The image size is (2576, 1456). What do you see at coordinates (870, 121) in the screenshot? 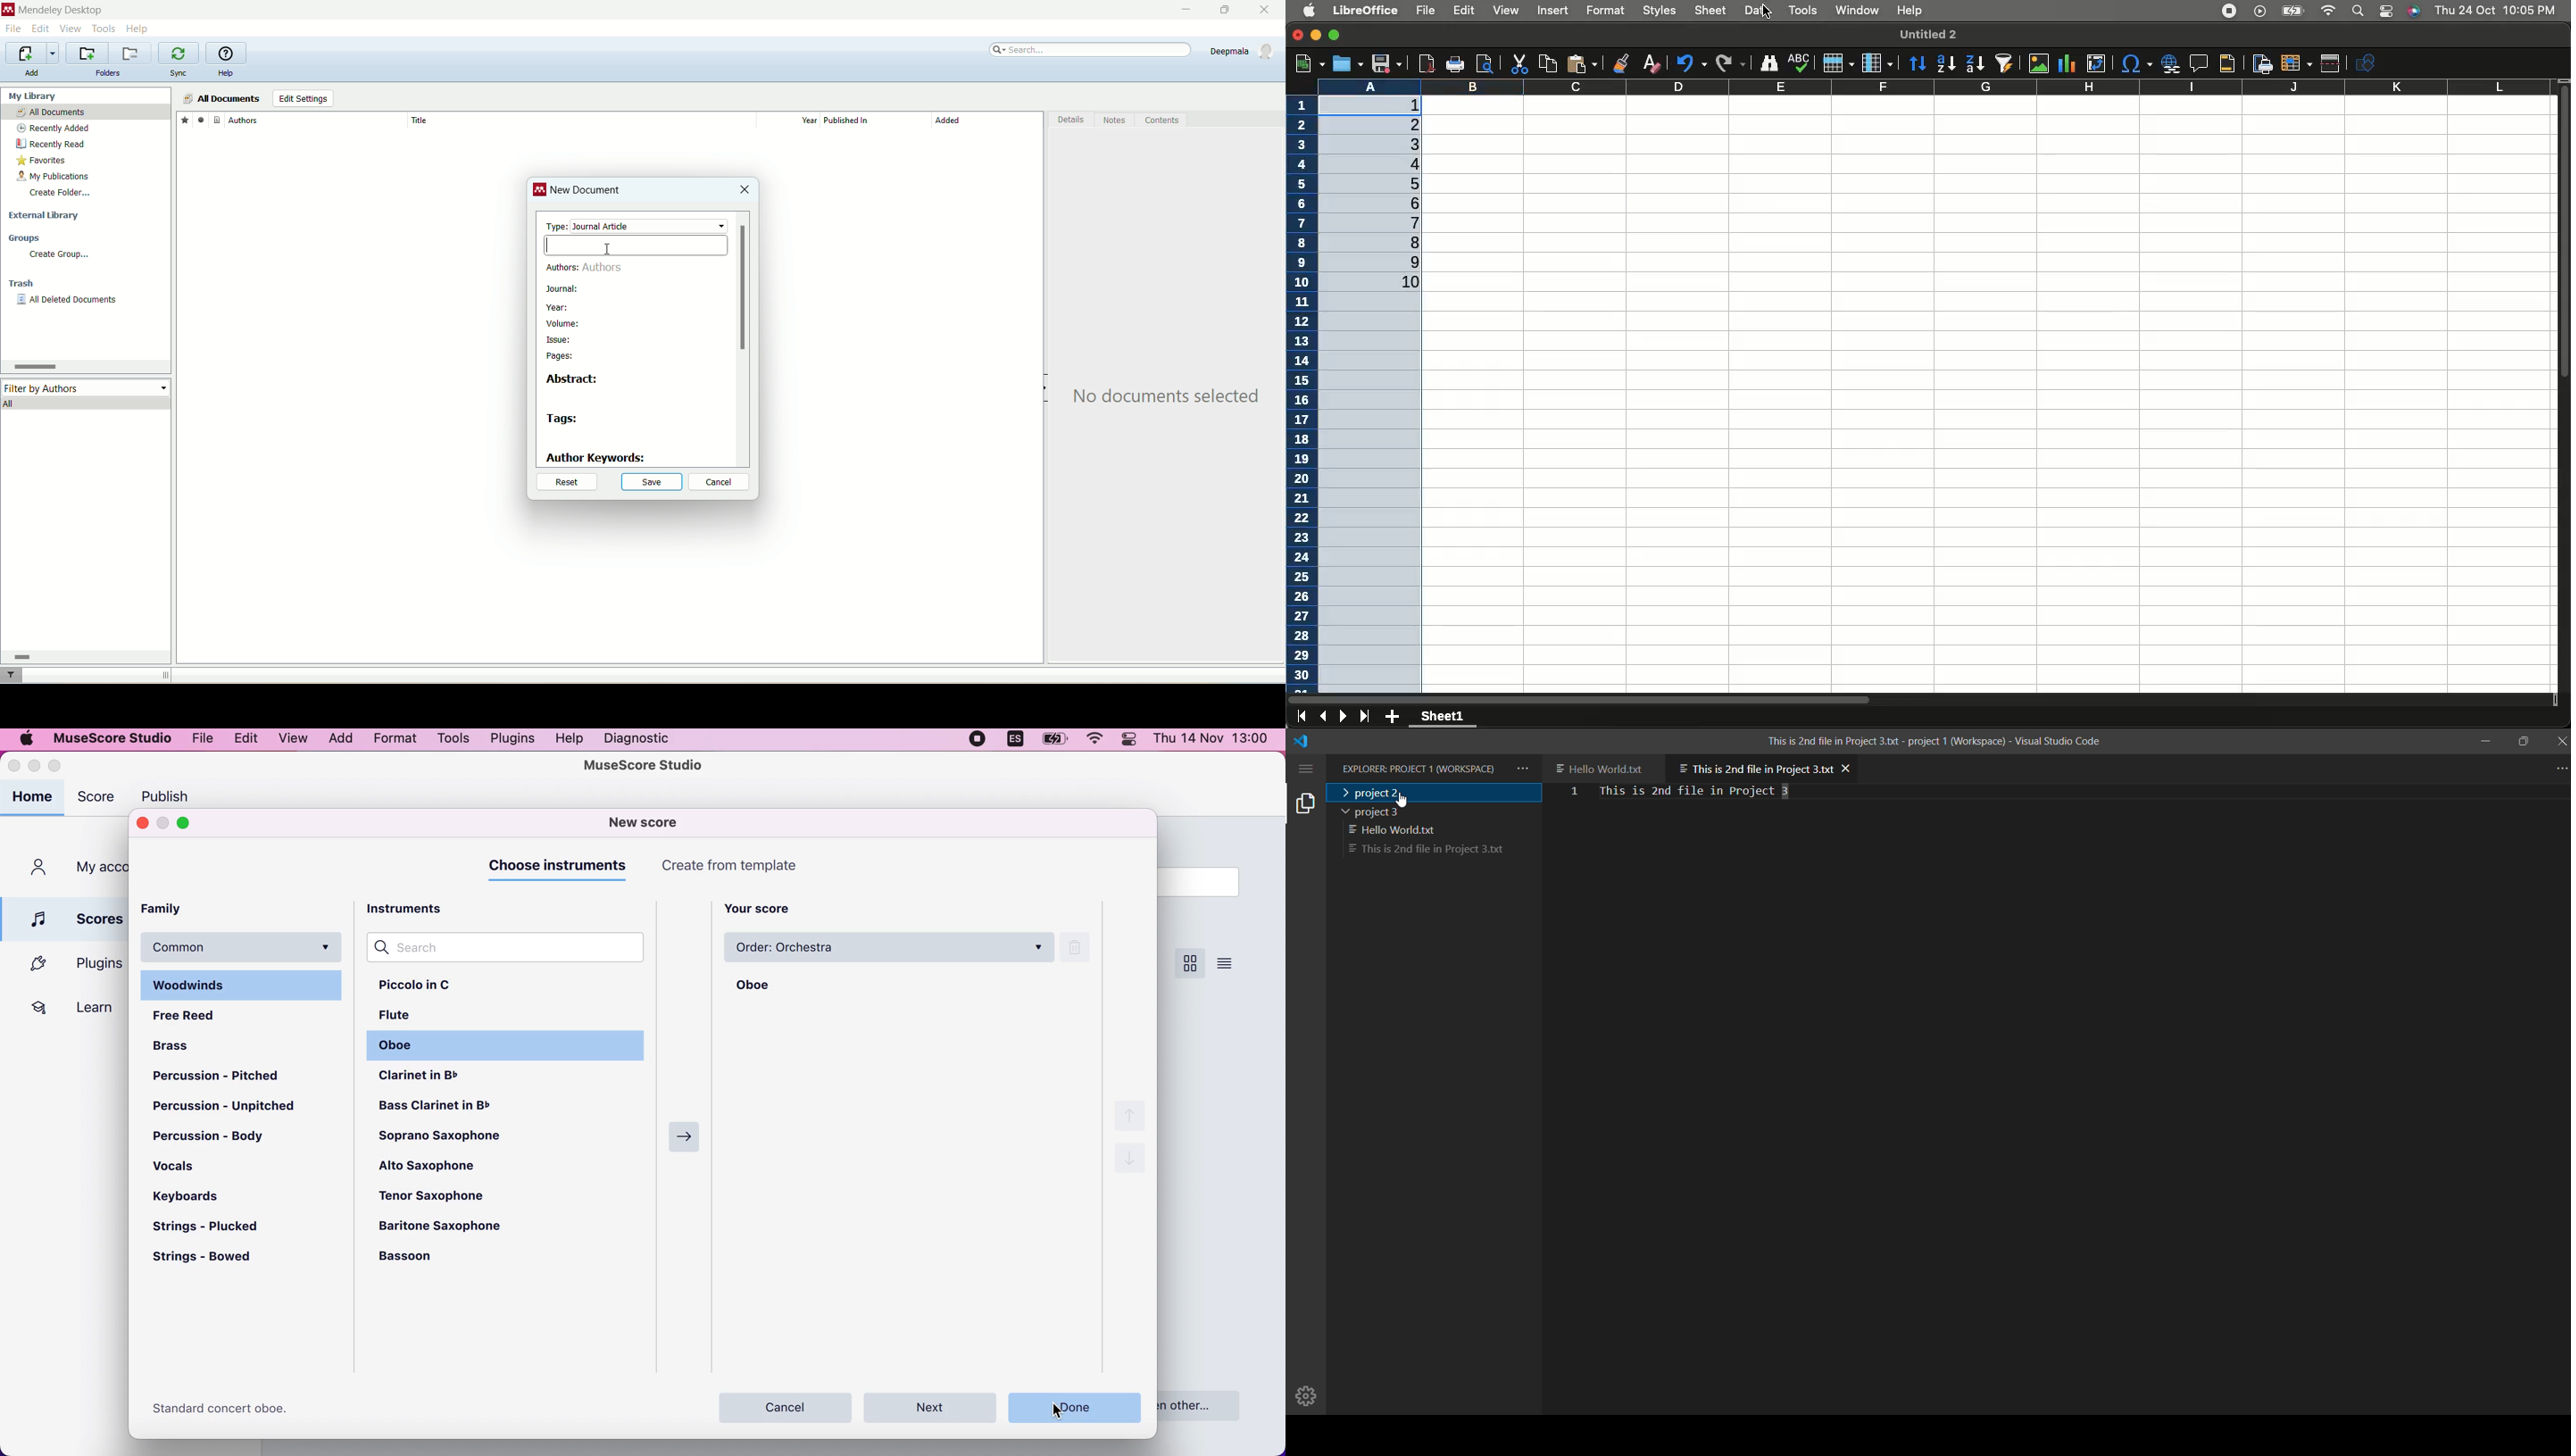
I see `published in` at bounding box center [870, 121].